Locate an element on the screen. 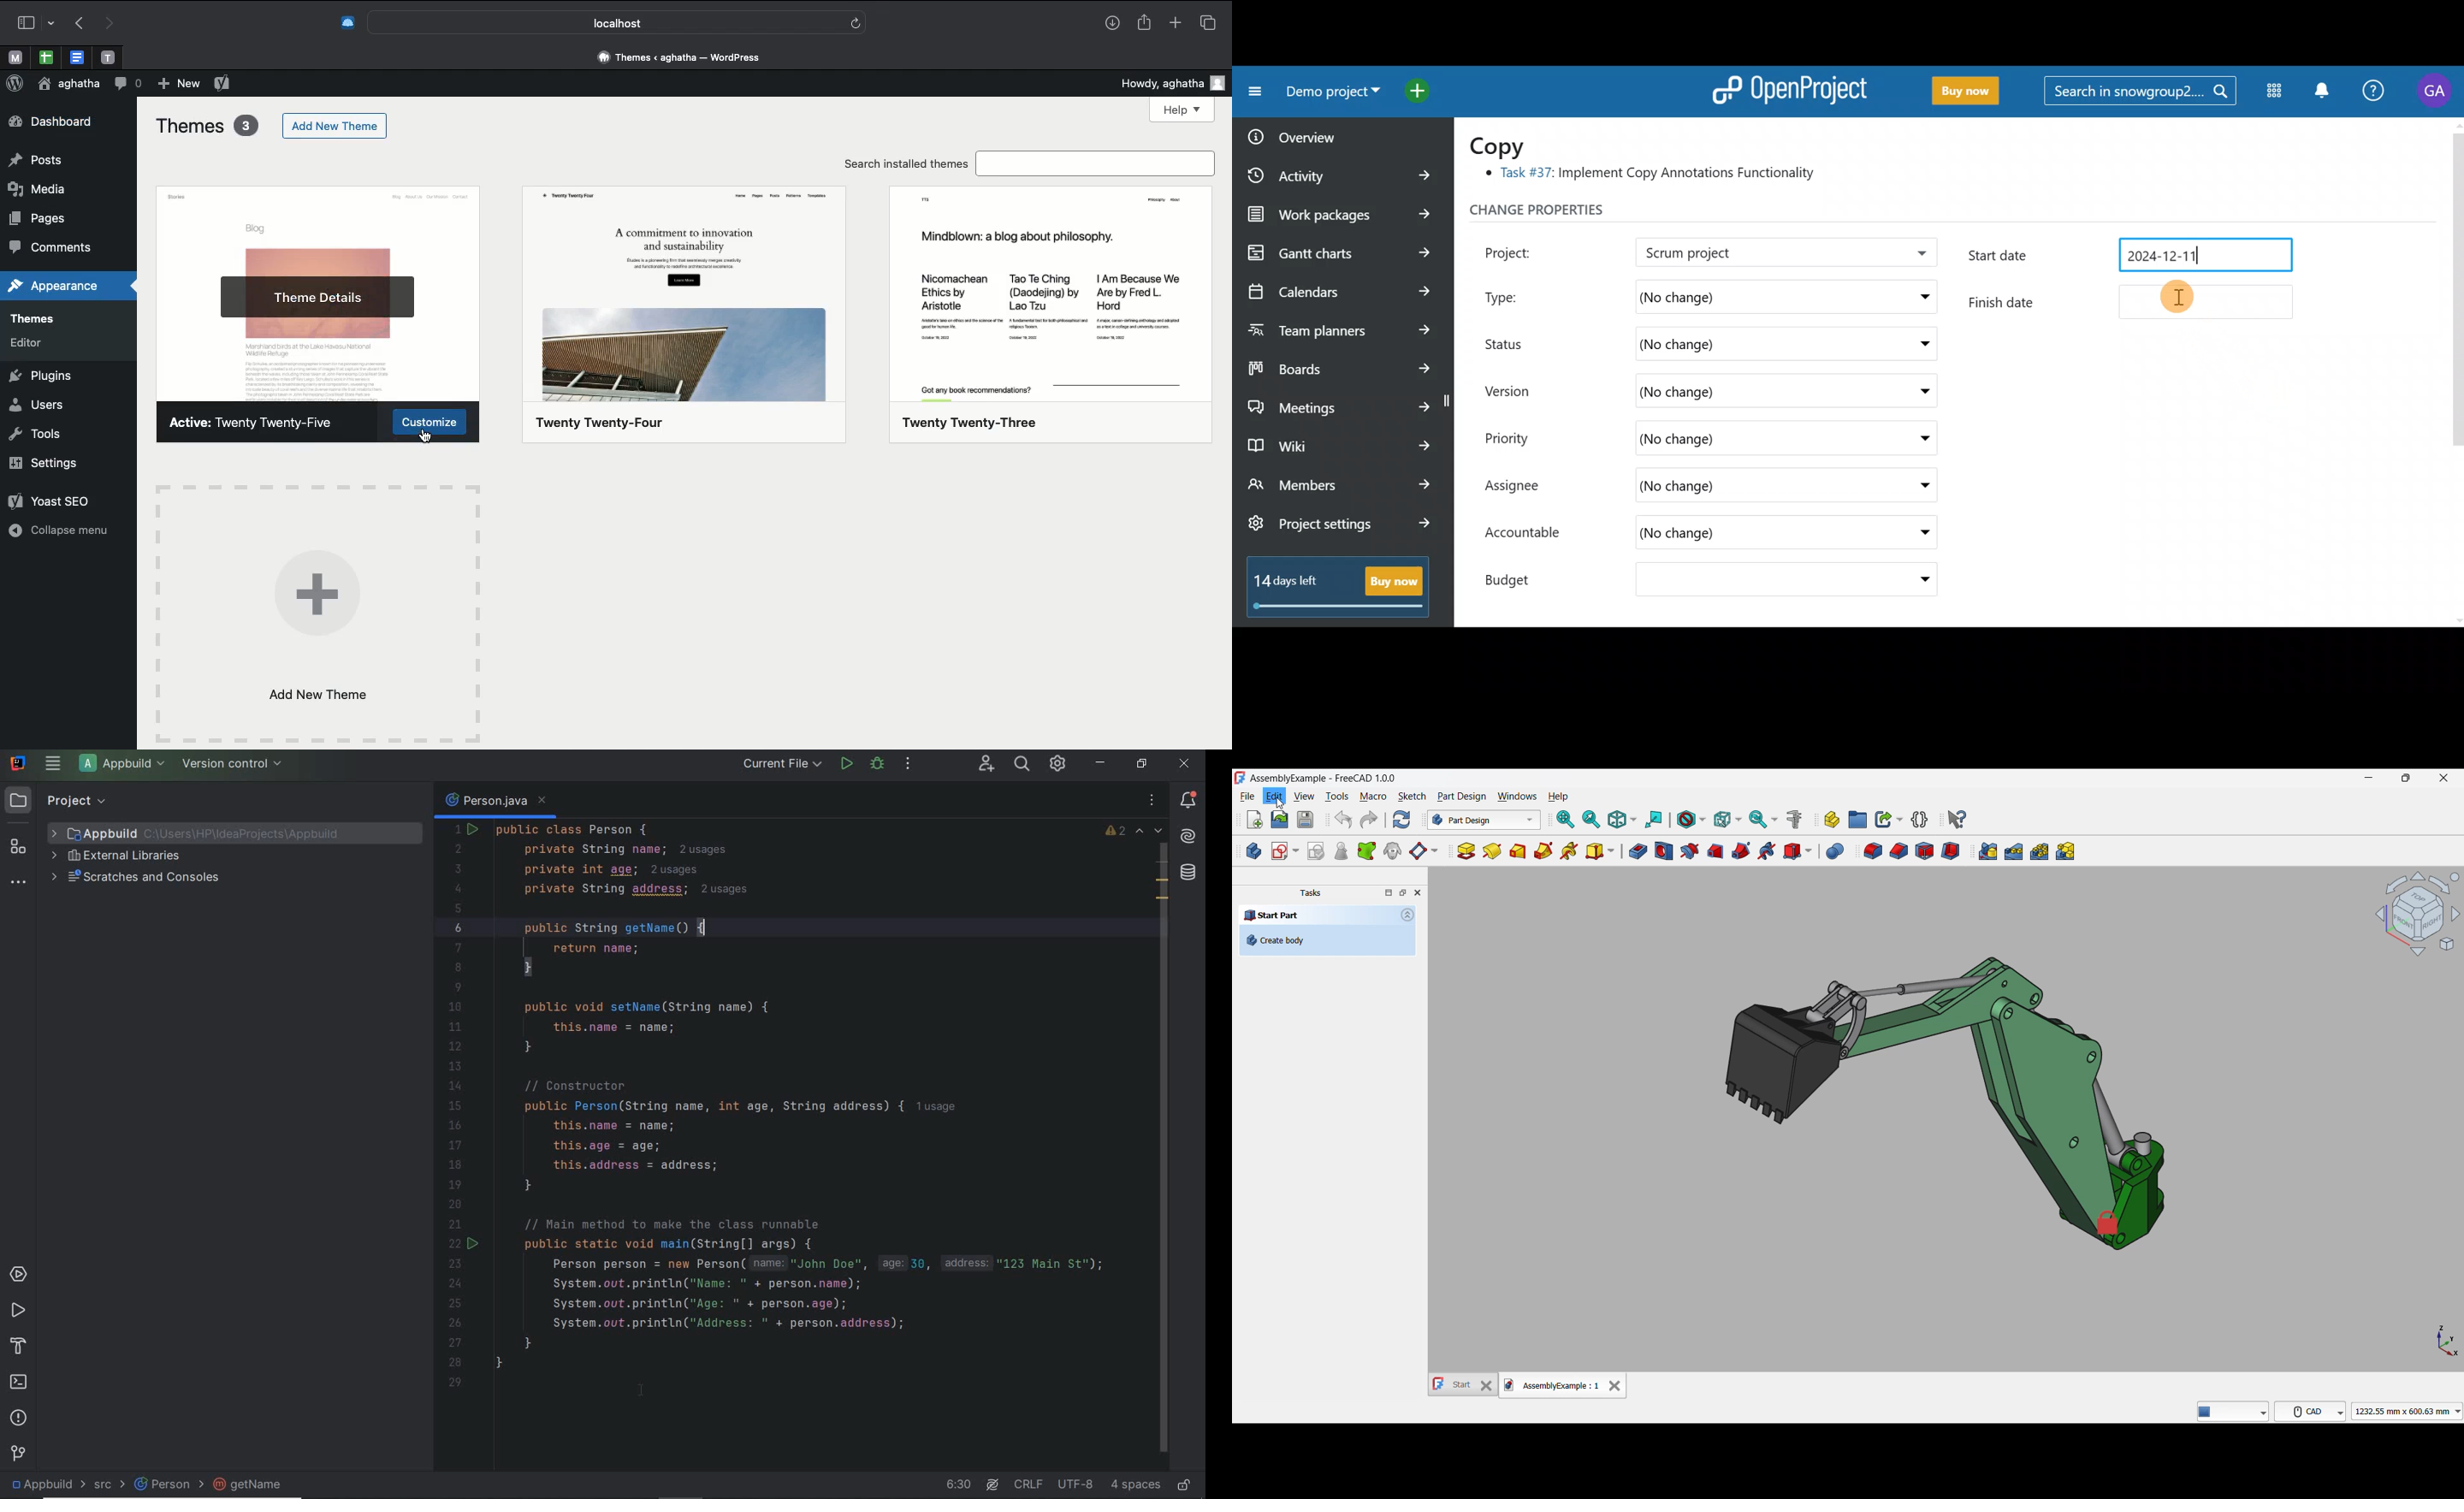 The image size is (2464, 1512). Open quick add menu is located at coordinates (1421, 88).